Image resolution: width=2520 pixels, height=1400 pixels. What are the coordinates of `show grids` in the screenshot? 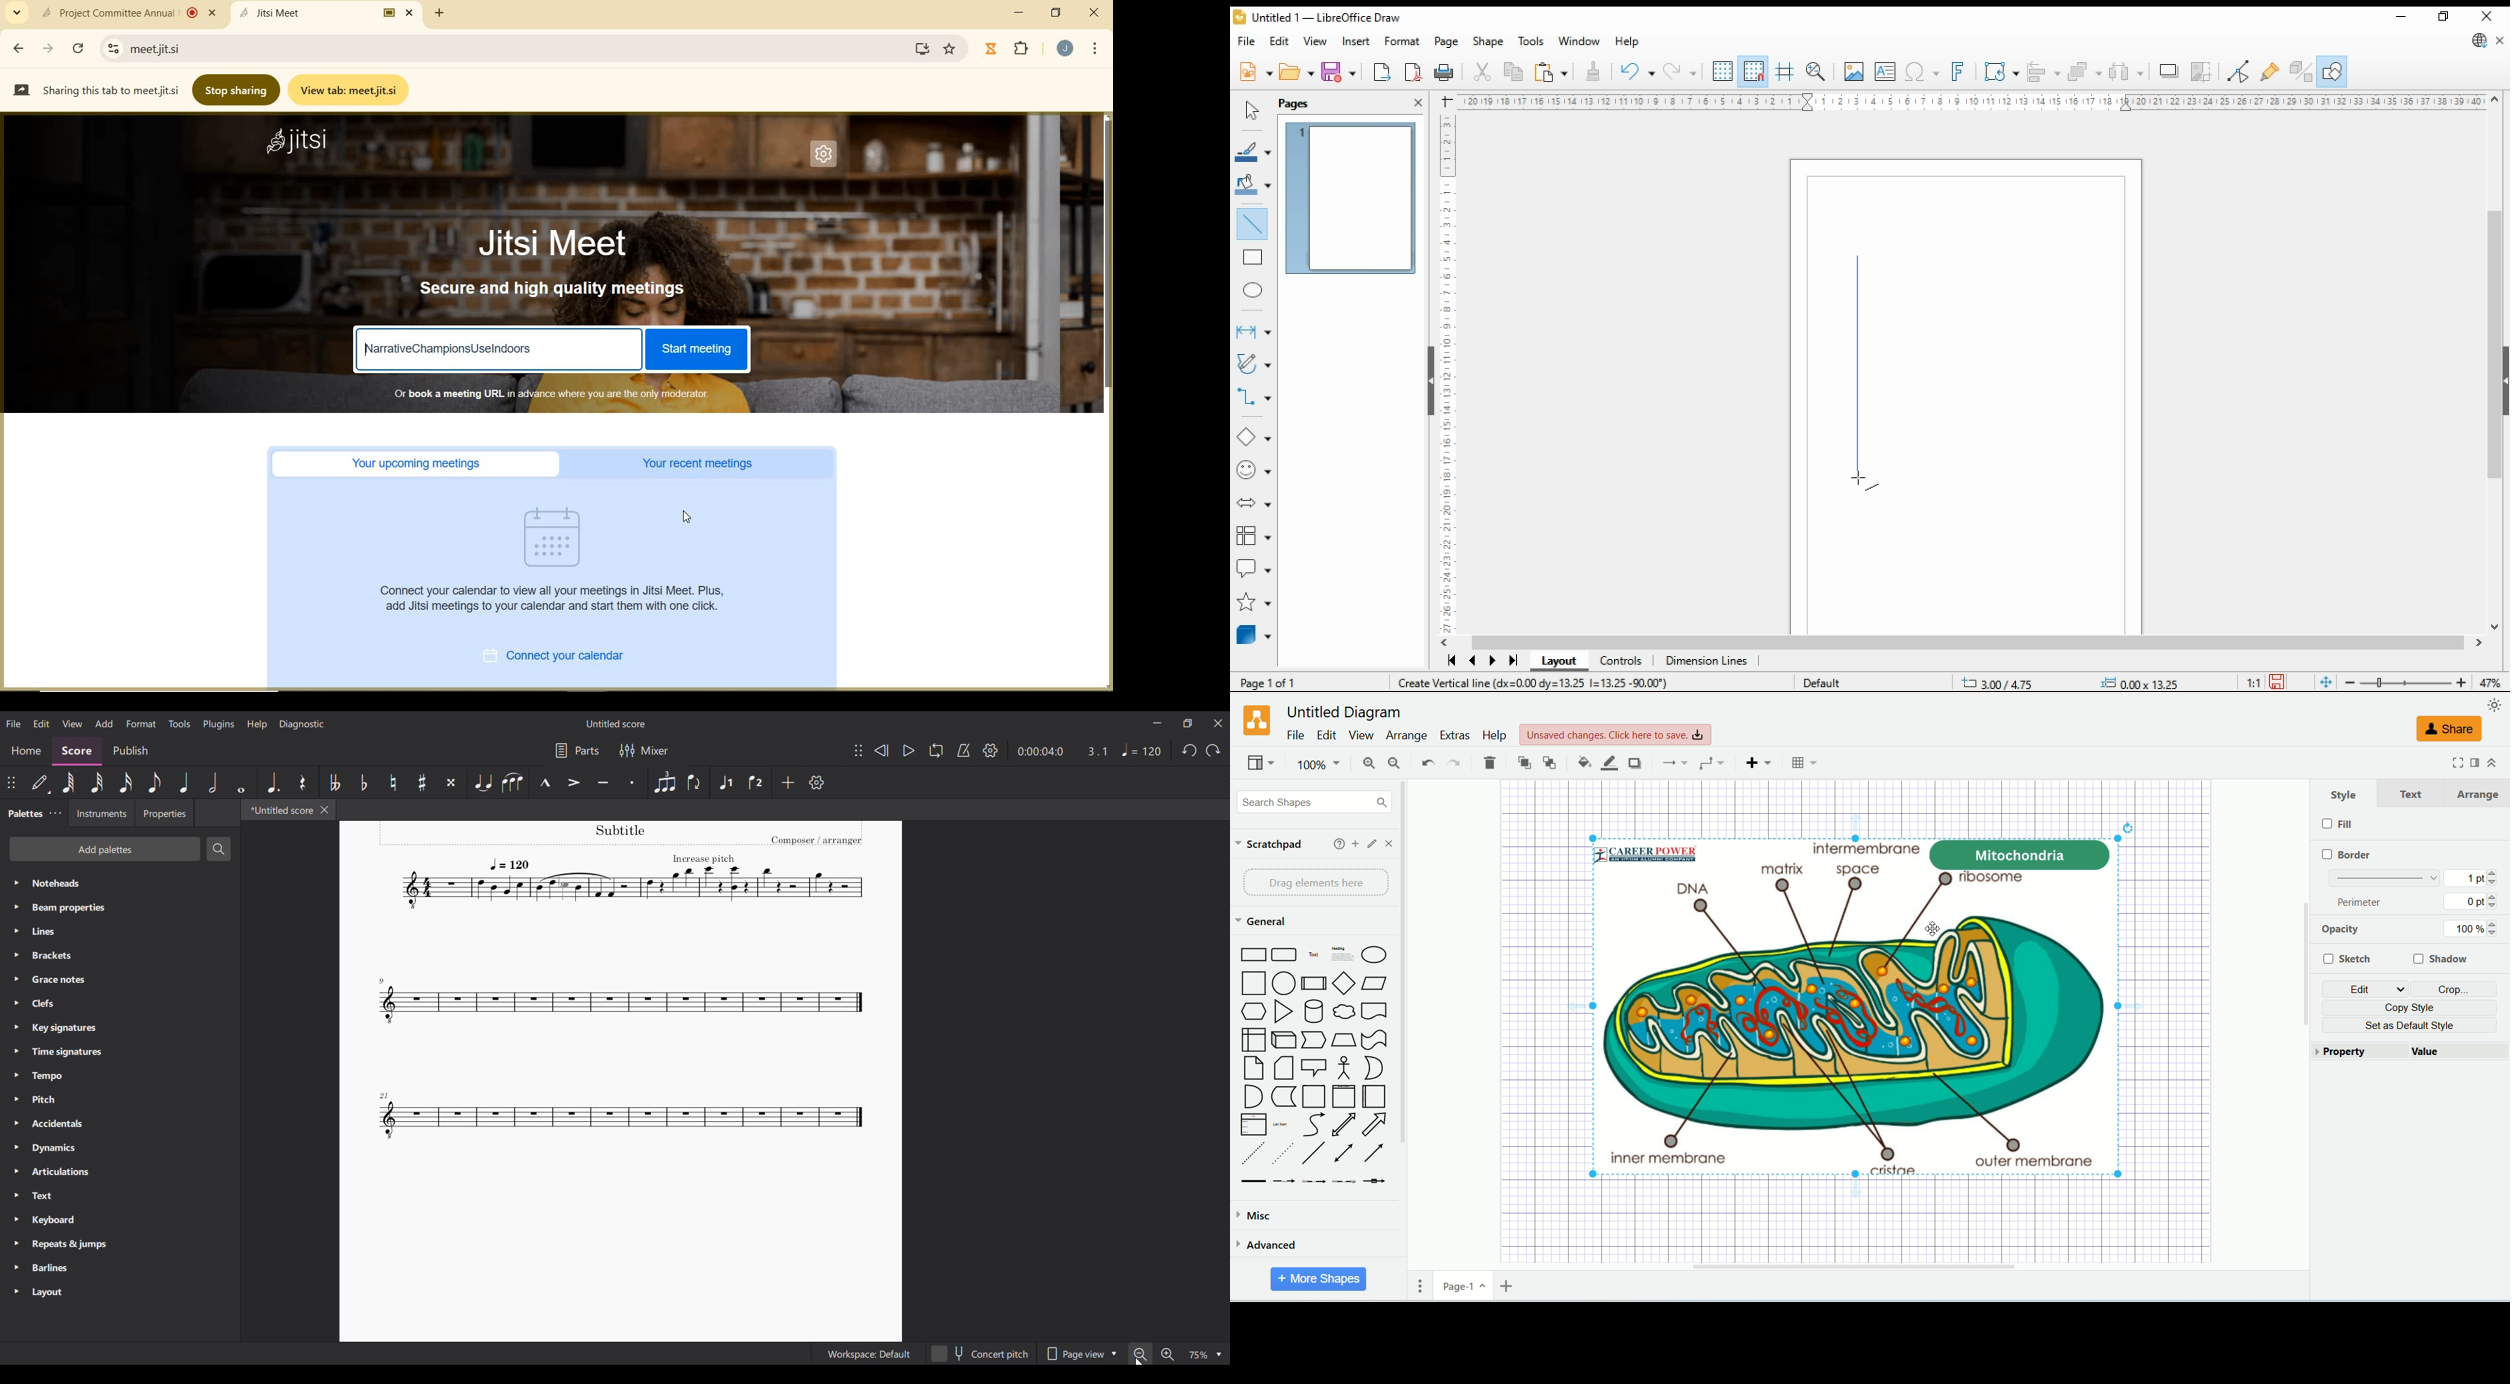 It's located at (1722, 72).